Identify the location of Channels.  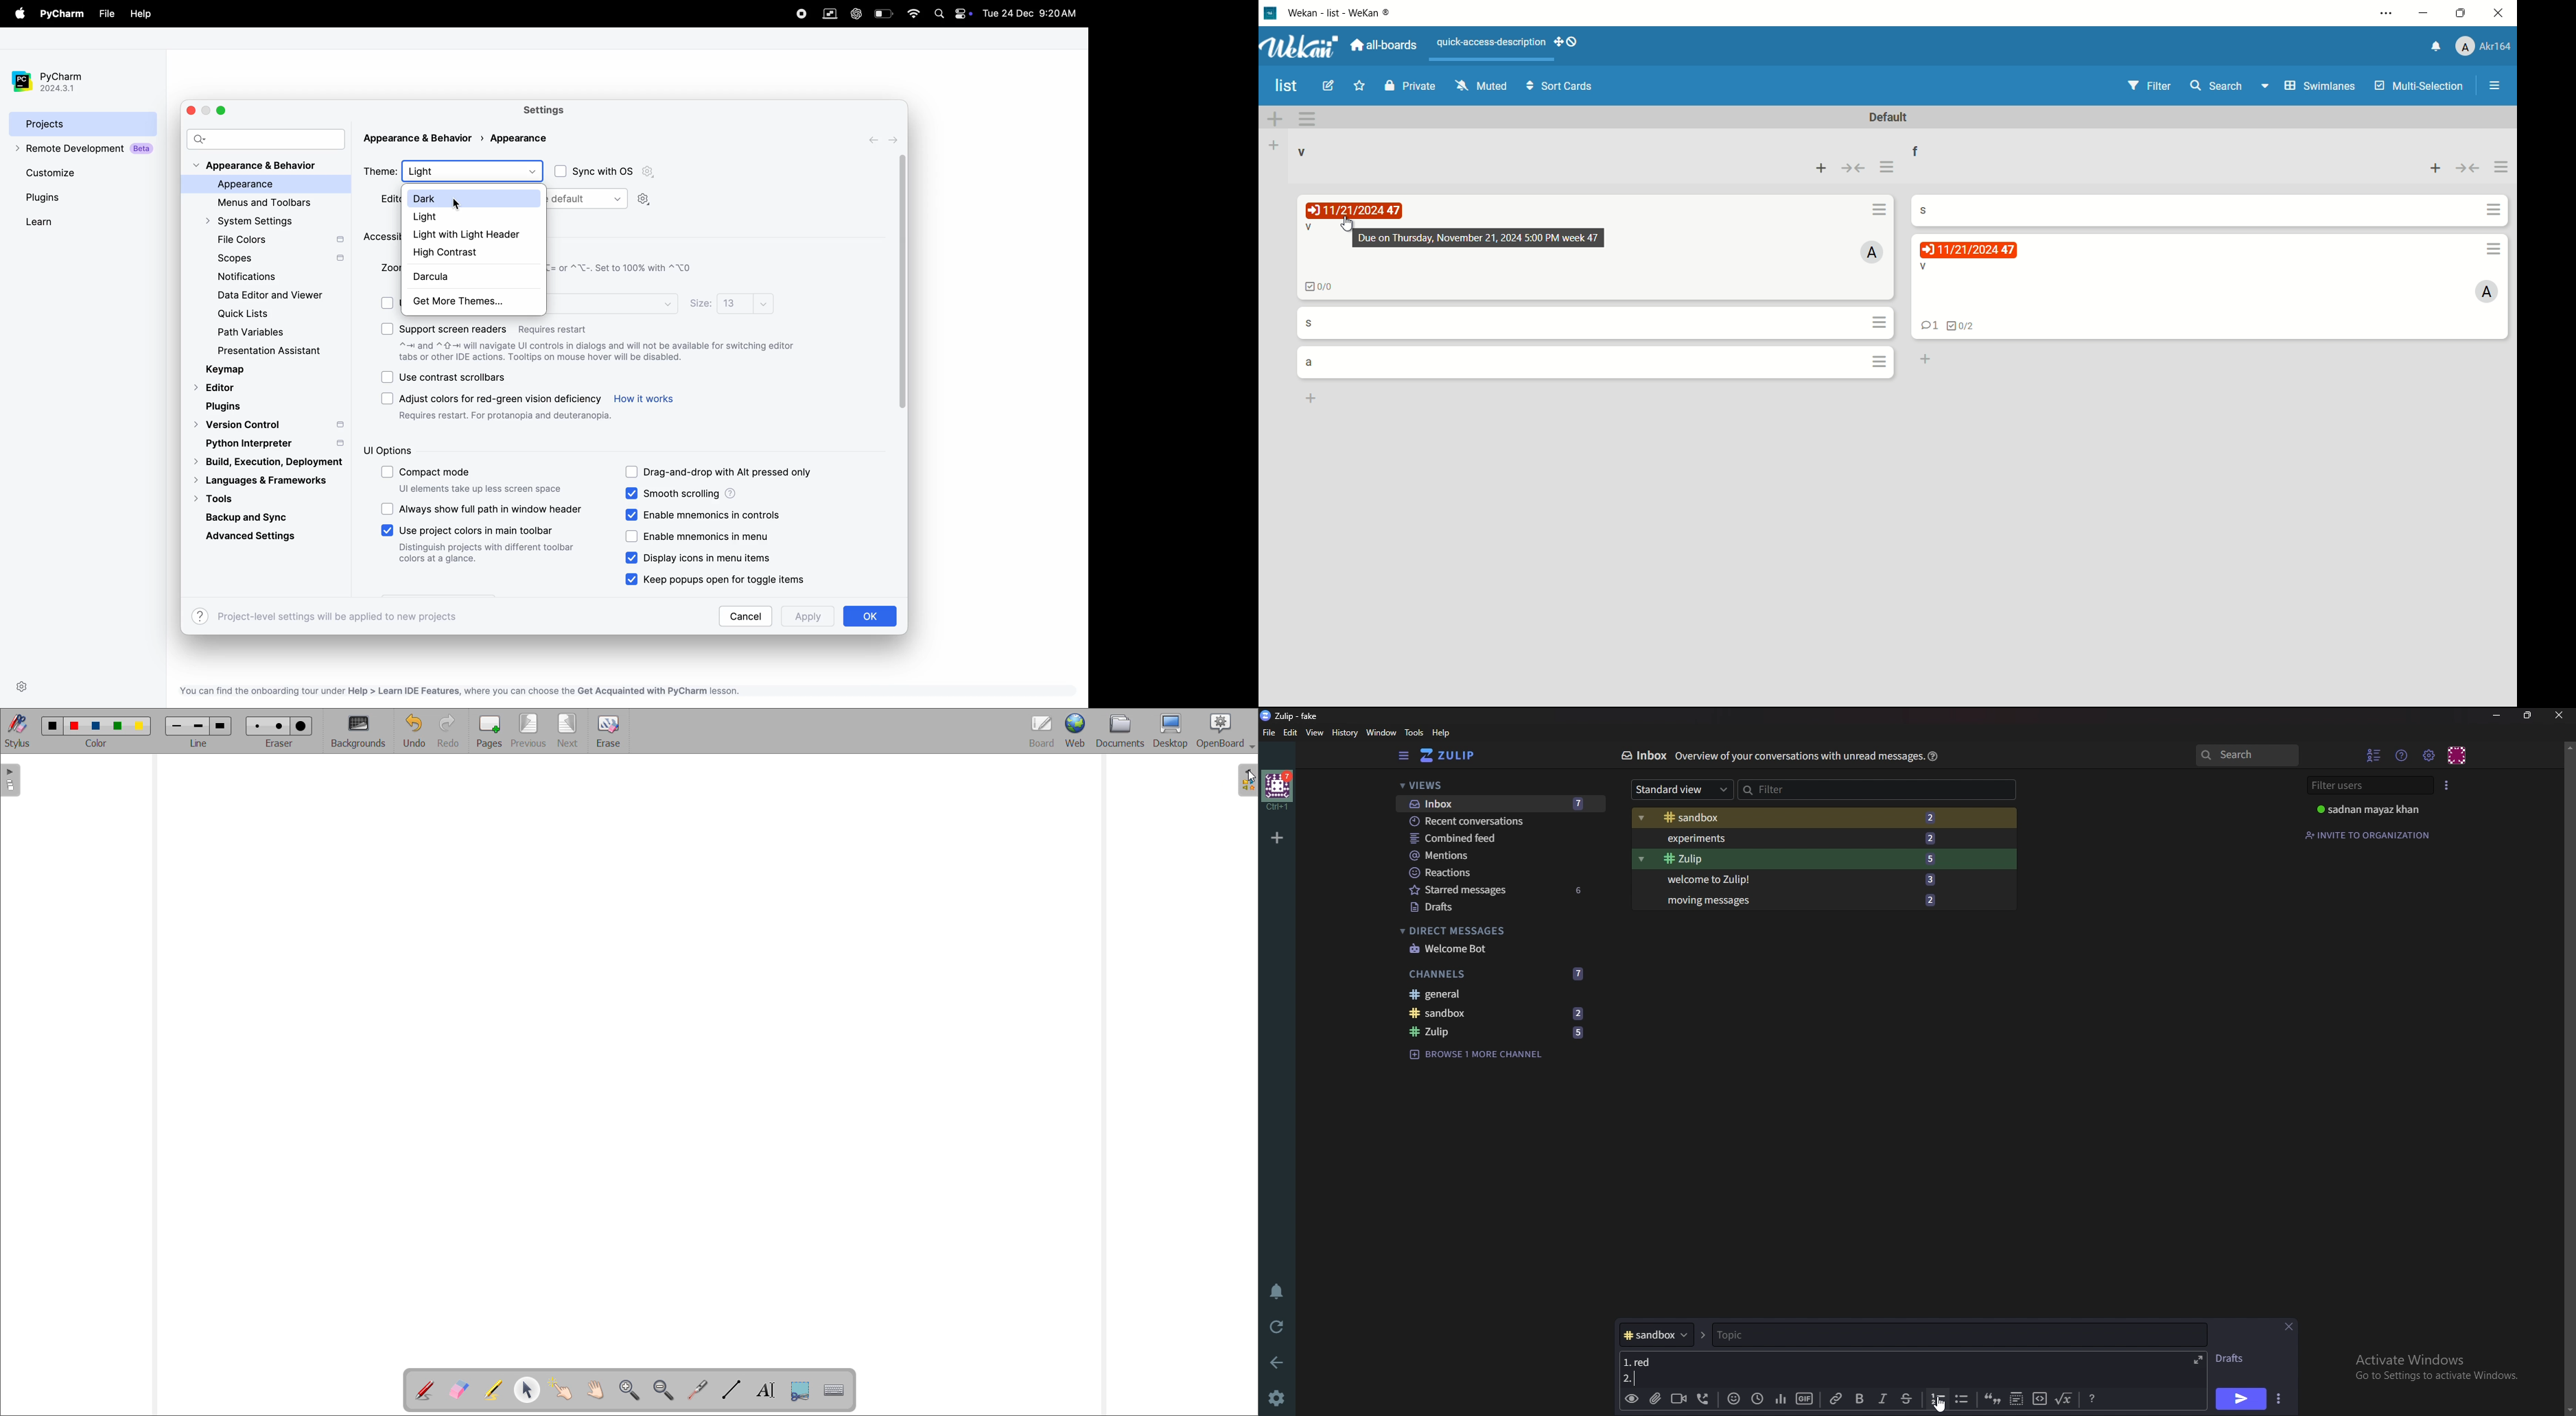
(1499, 972).